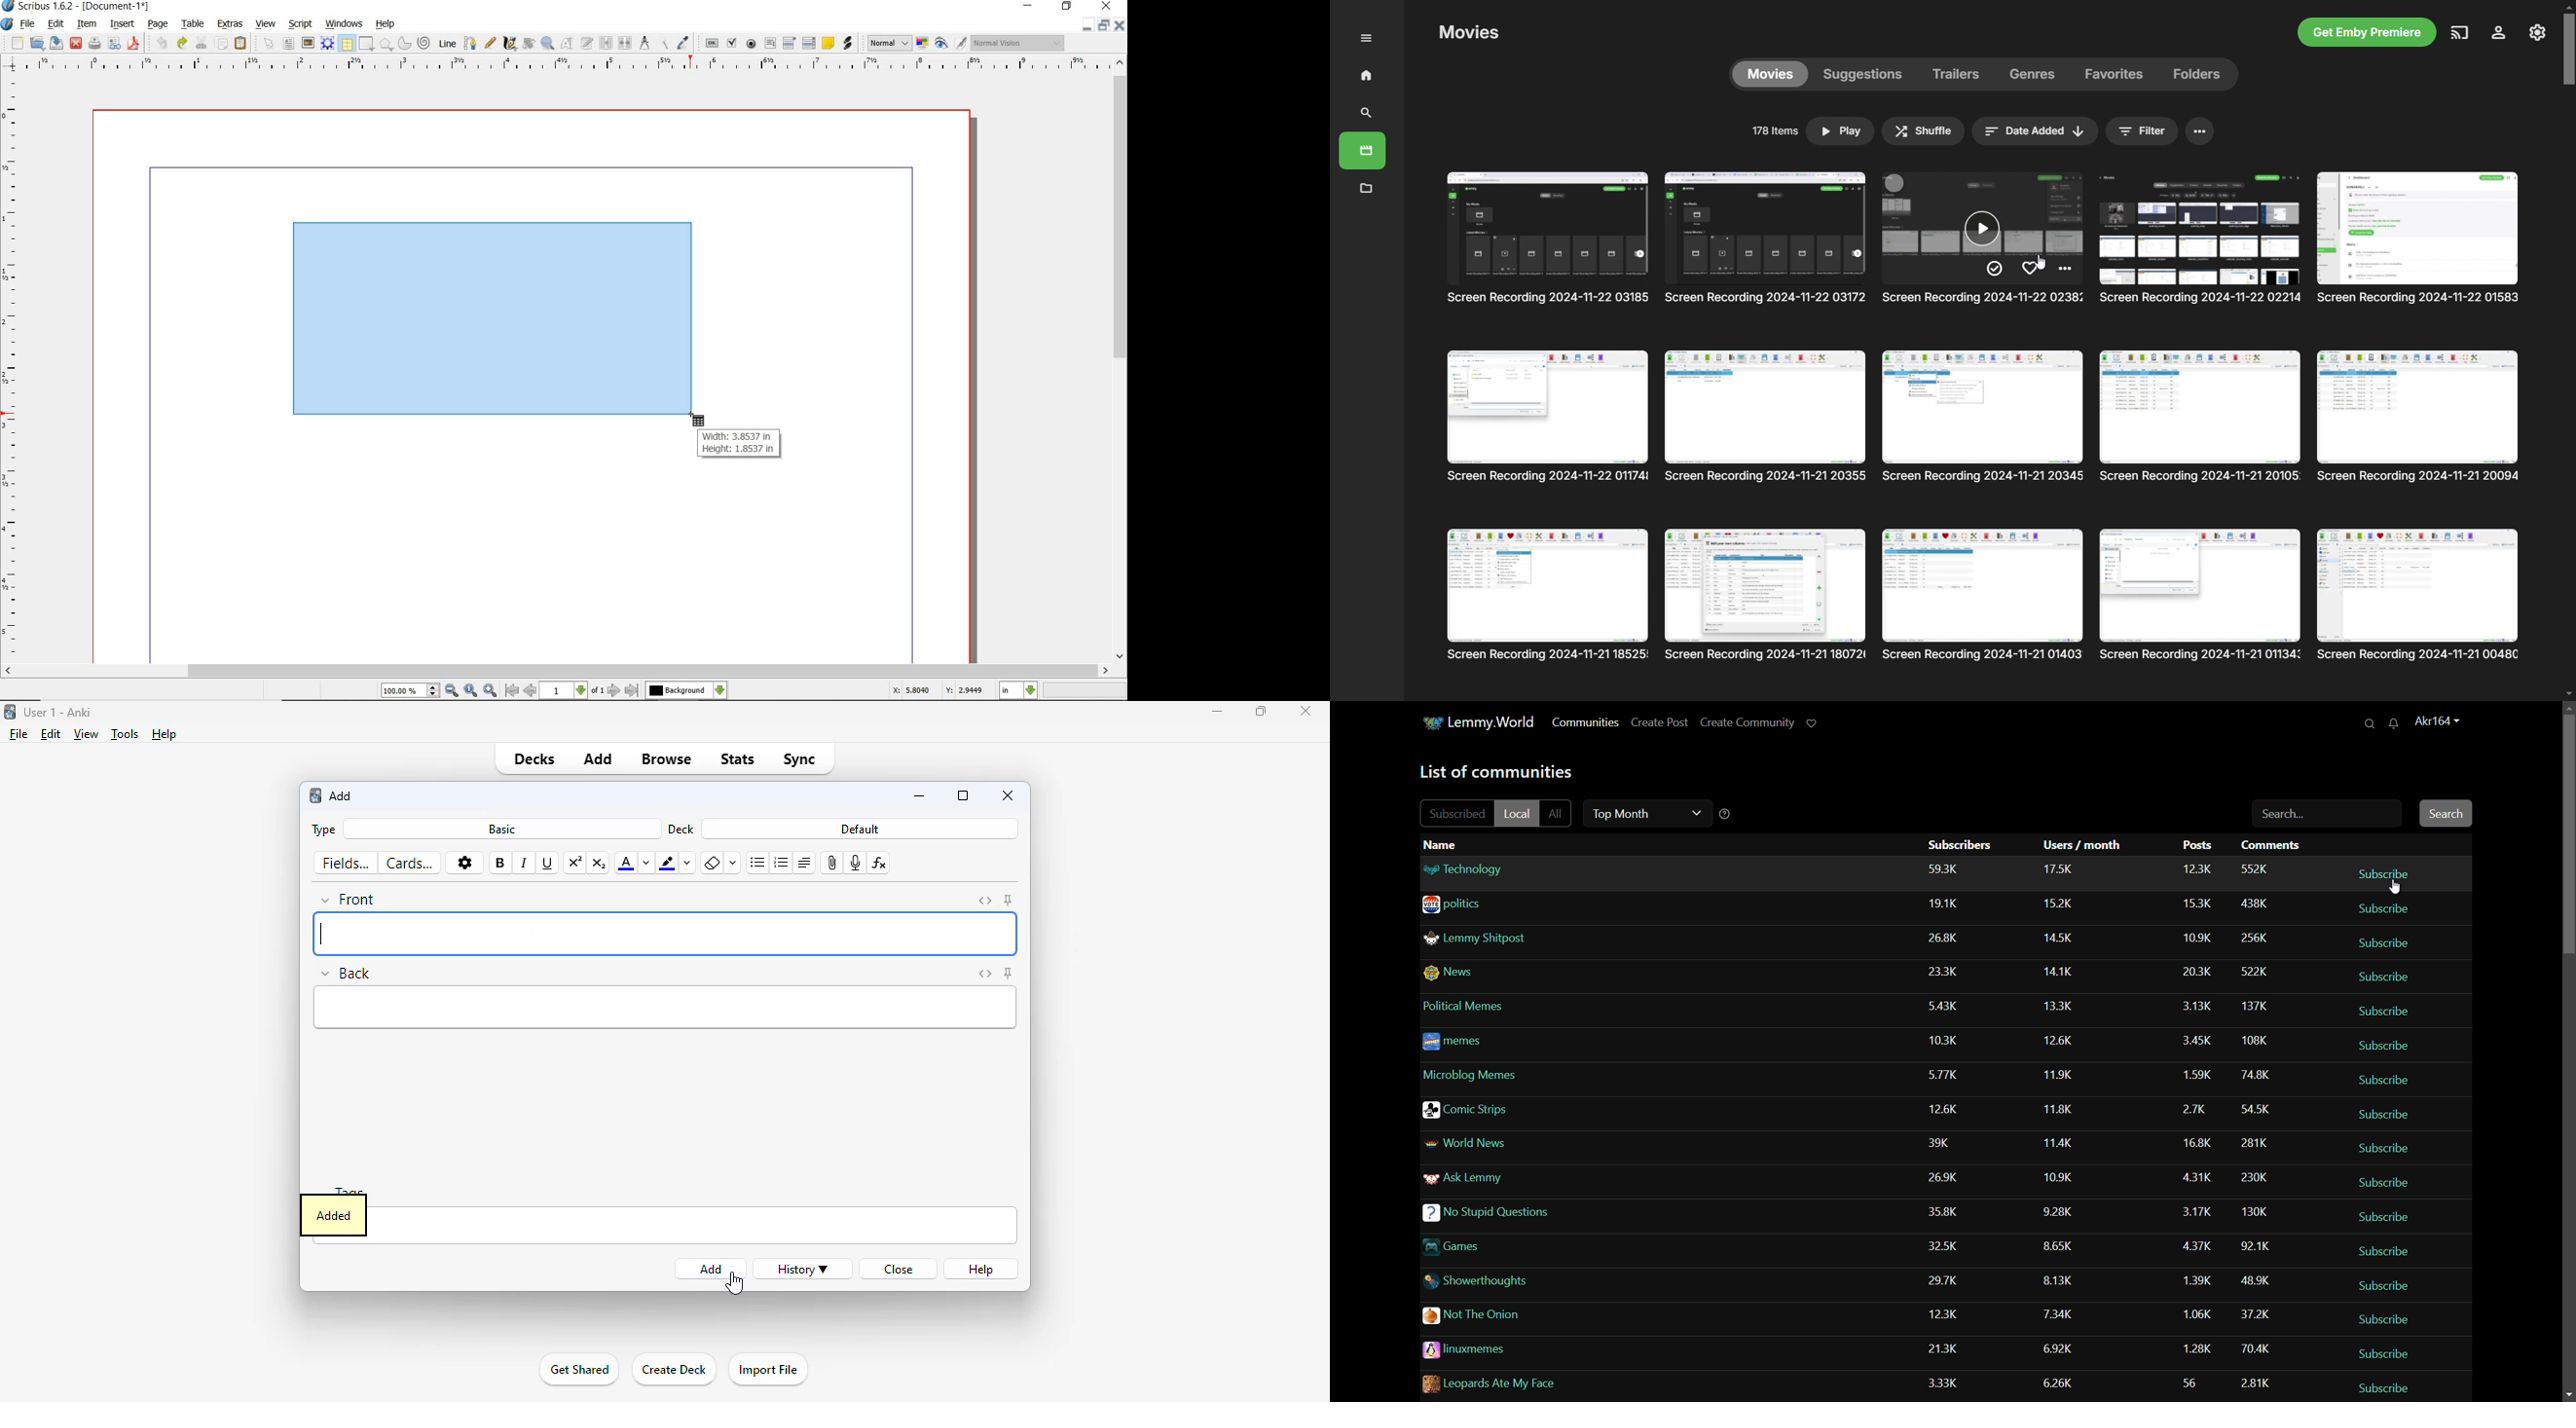 The height and width of the screenshot is (1428, 2576). What do you see at coordinates (2252, 937) in the screenshot?
I see `comments` at bounding box center [2252, 937].